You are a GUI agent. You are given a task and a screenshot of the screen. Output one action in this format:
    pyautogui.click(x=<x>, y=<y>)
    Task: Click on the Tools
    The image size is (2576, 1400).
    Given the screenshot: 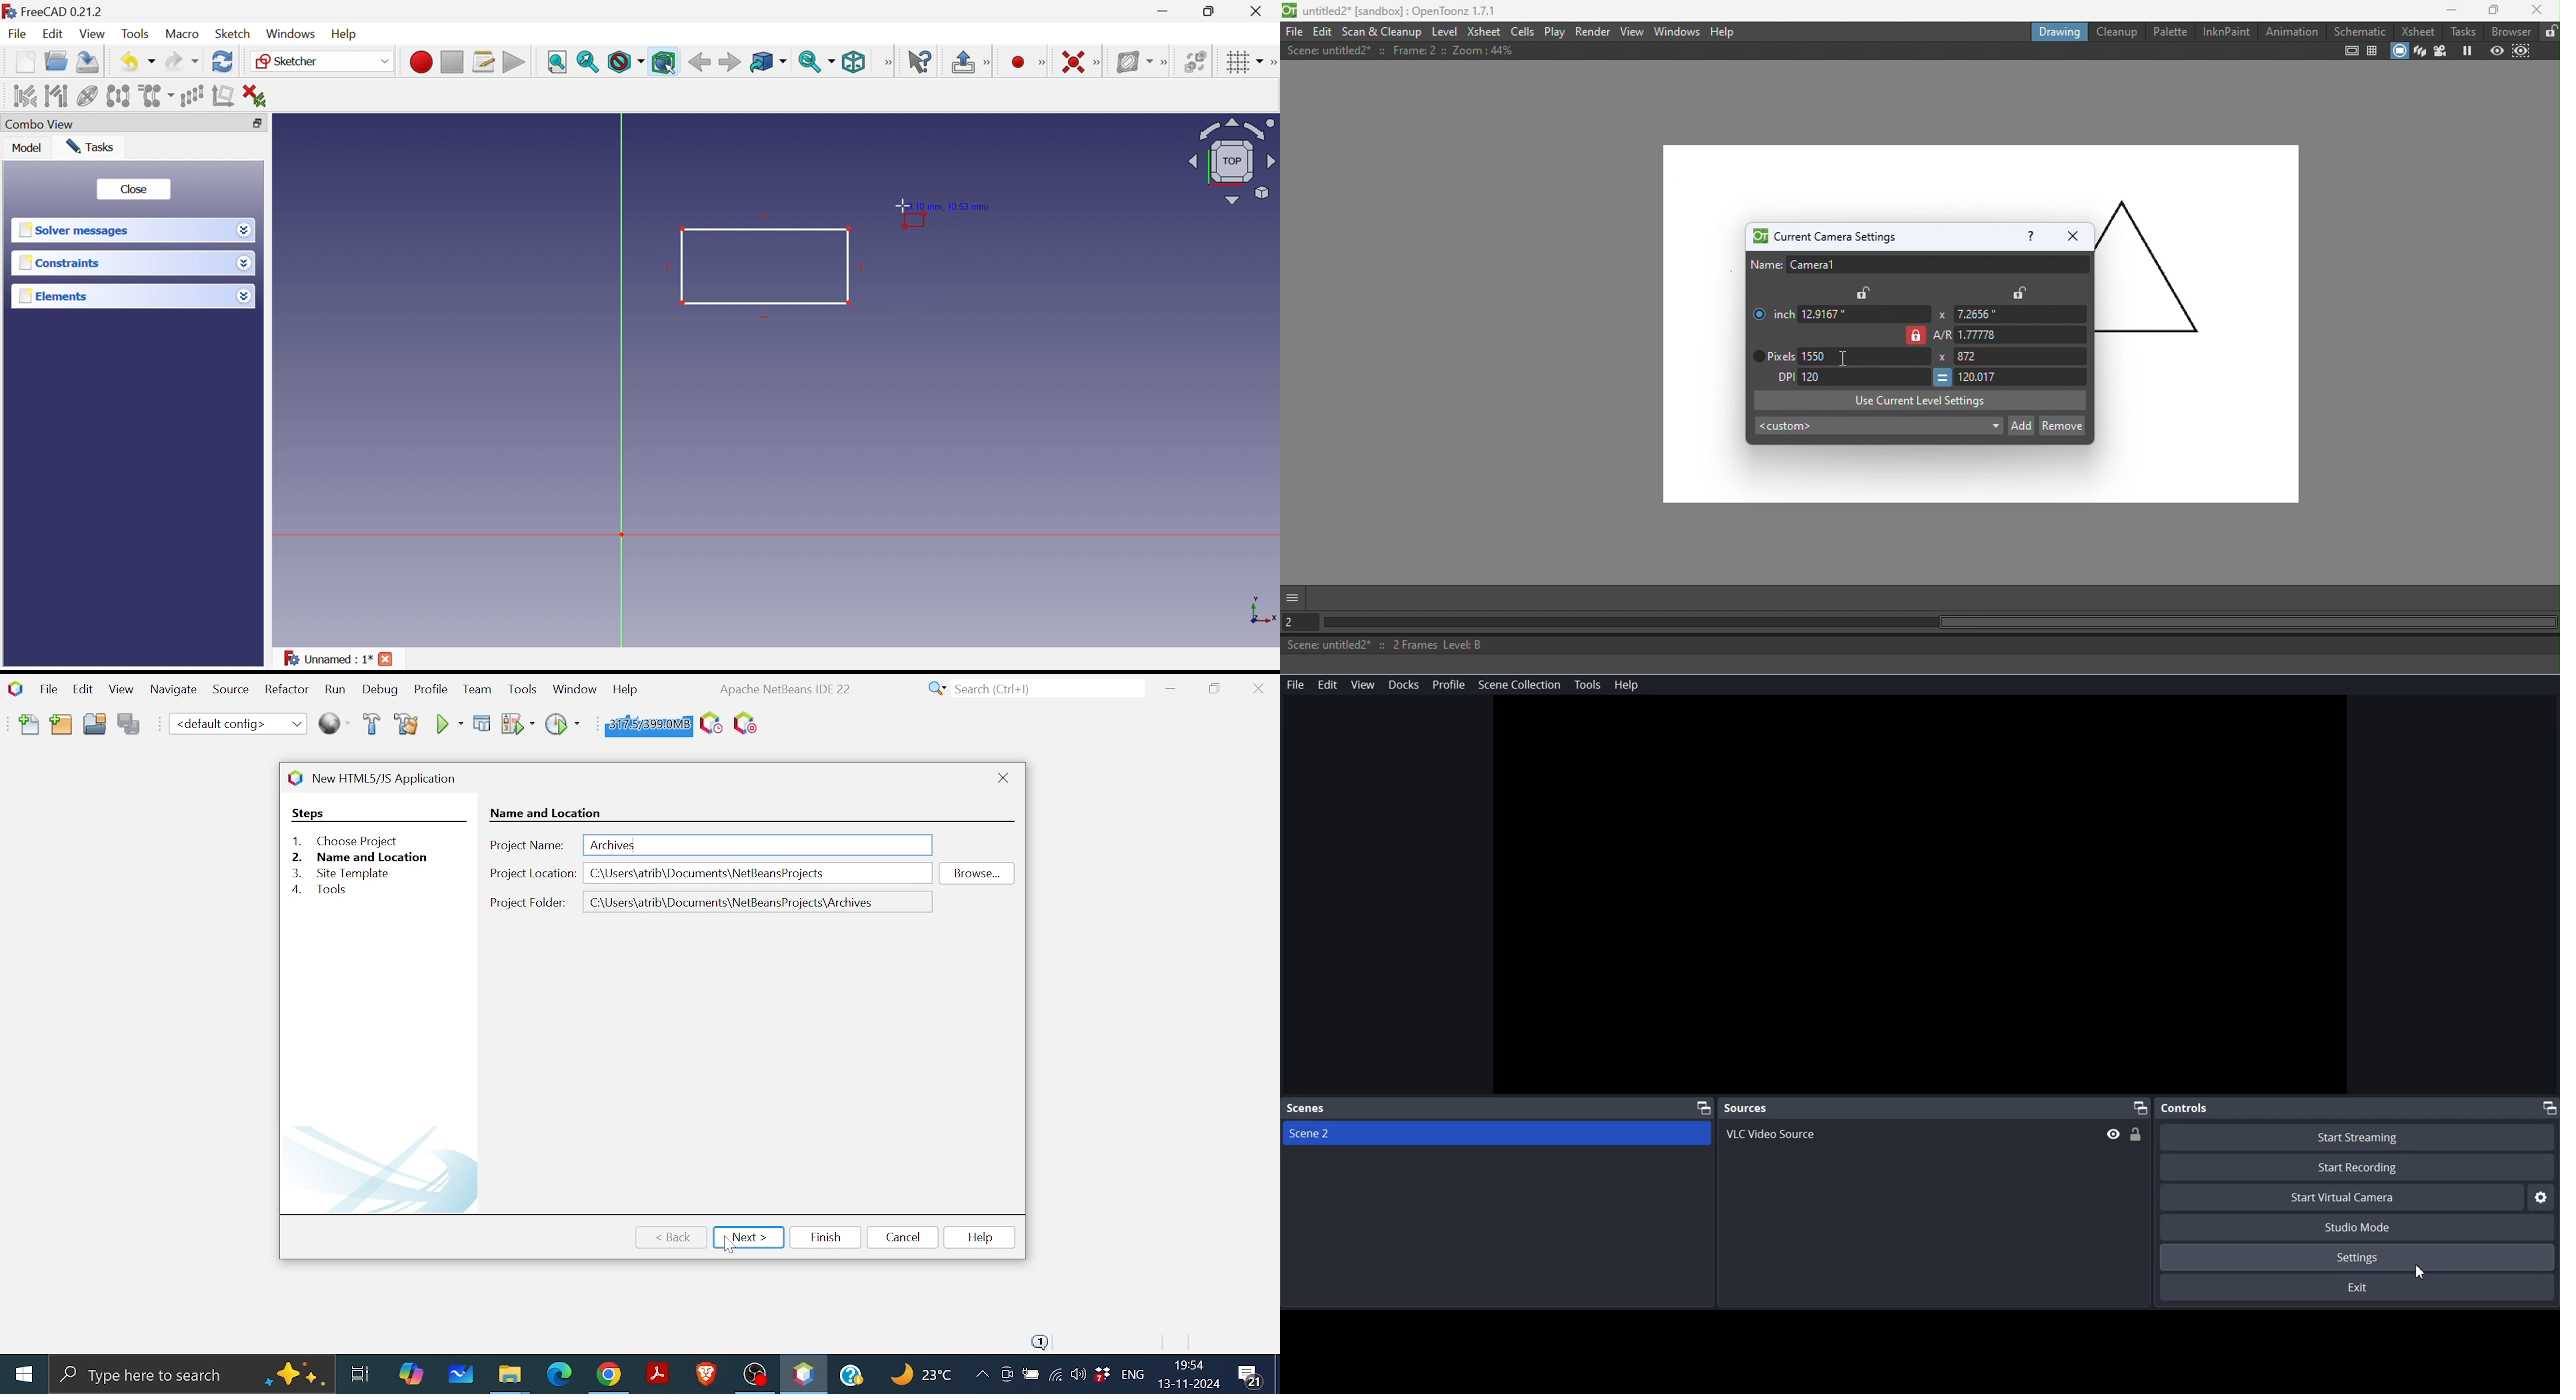 What is the action you would take?
    pyautogui.click(x=1587, y=685)
    